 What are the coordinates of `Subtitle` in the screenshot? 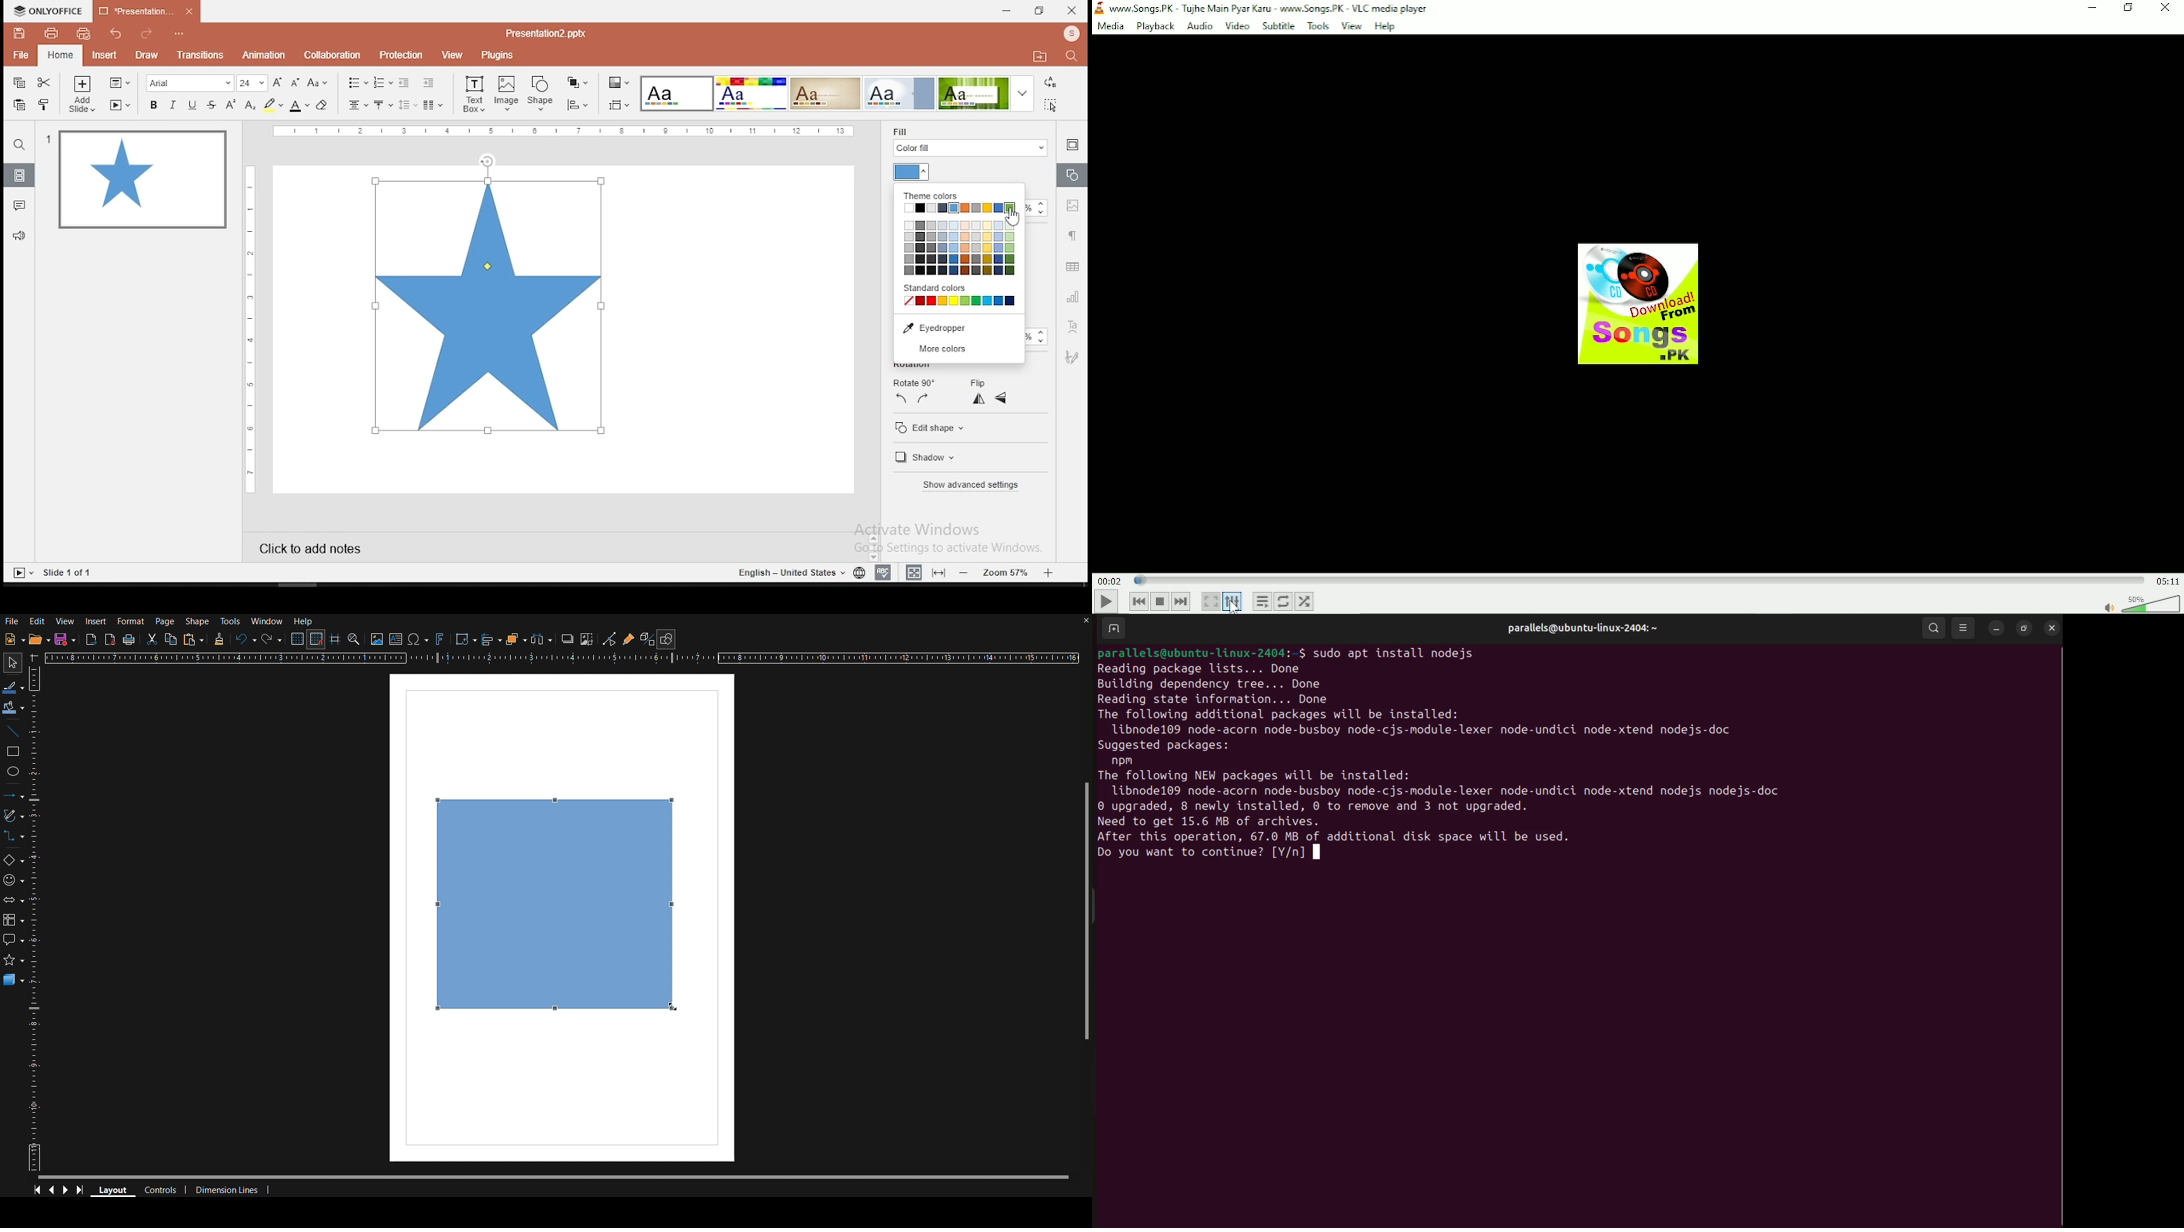 It's located at (1278, 26).